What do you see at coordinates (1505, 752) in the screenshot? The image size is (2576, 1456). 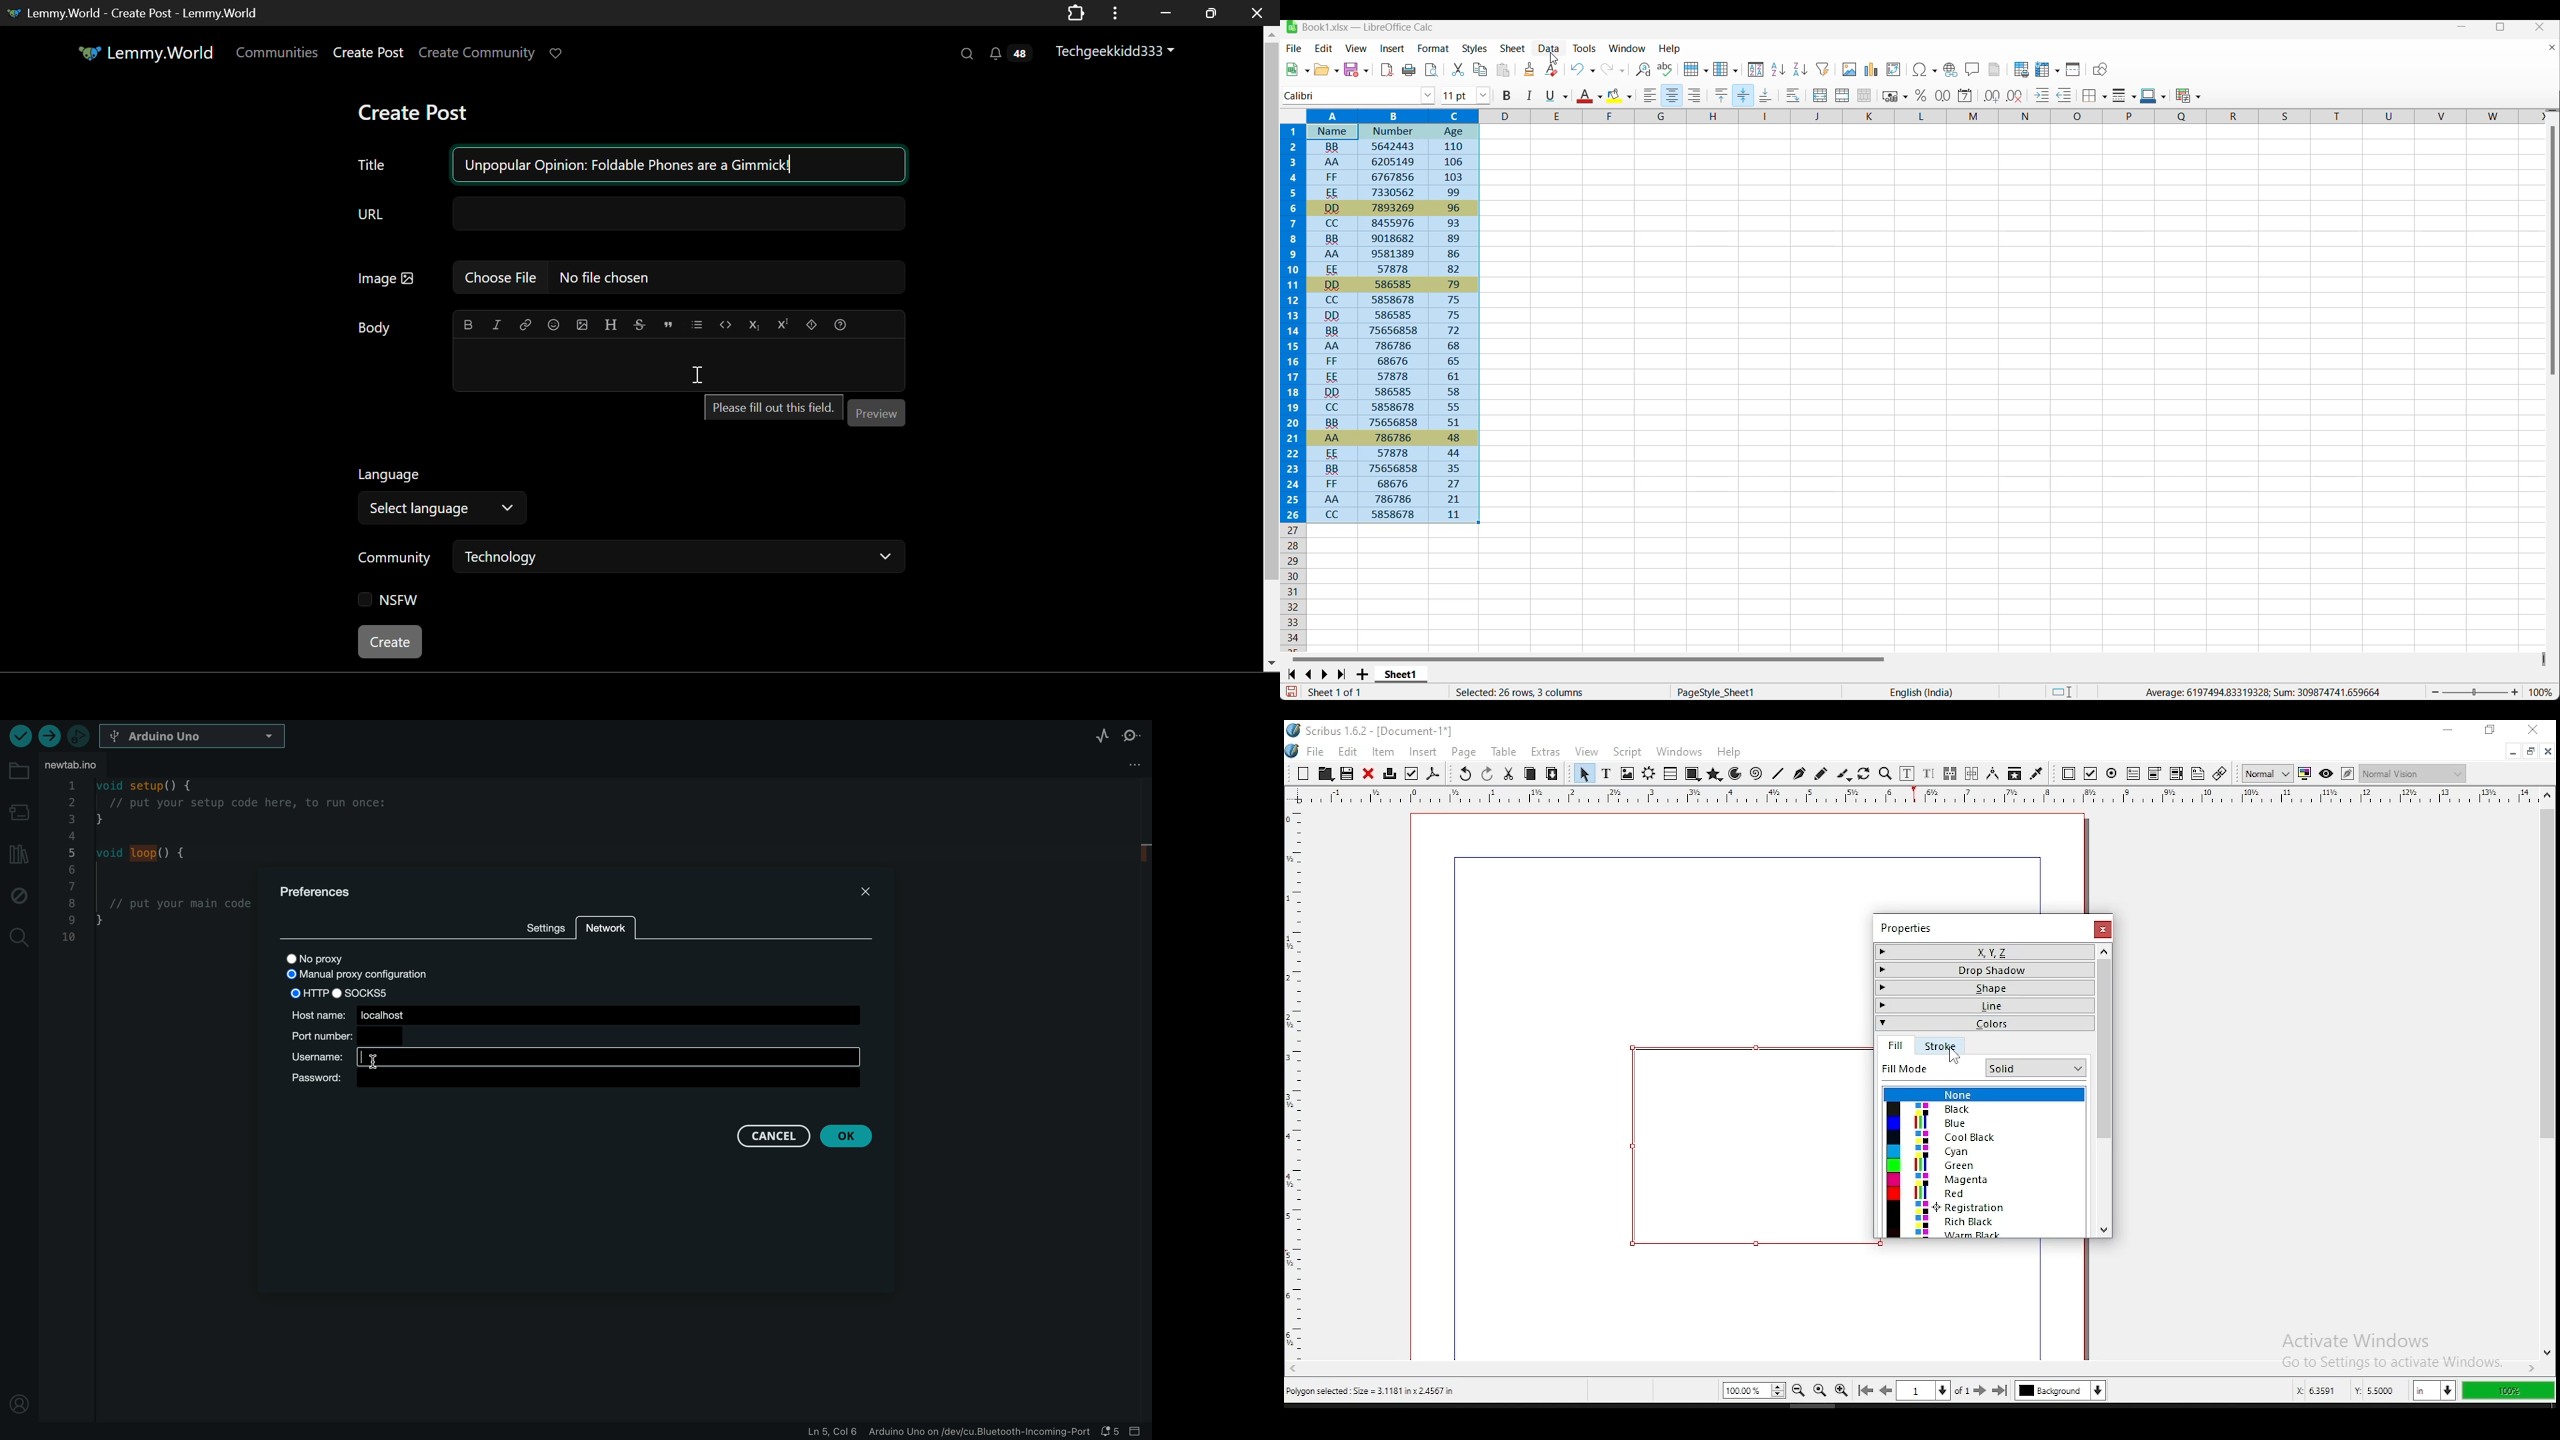 I see `table` at bounding box center [1505, 752].